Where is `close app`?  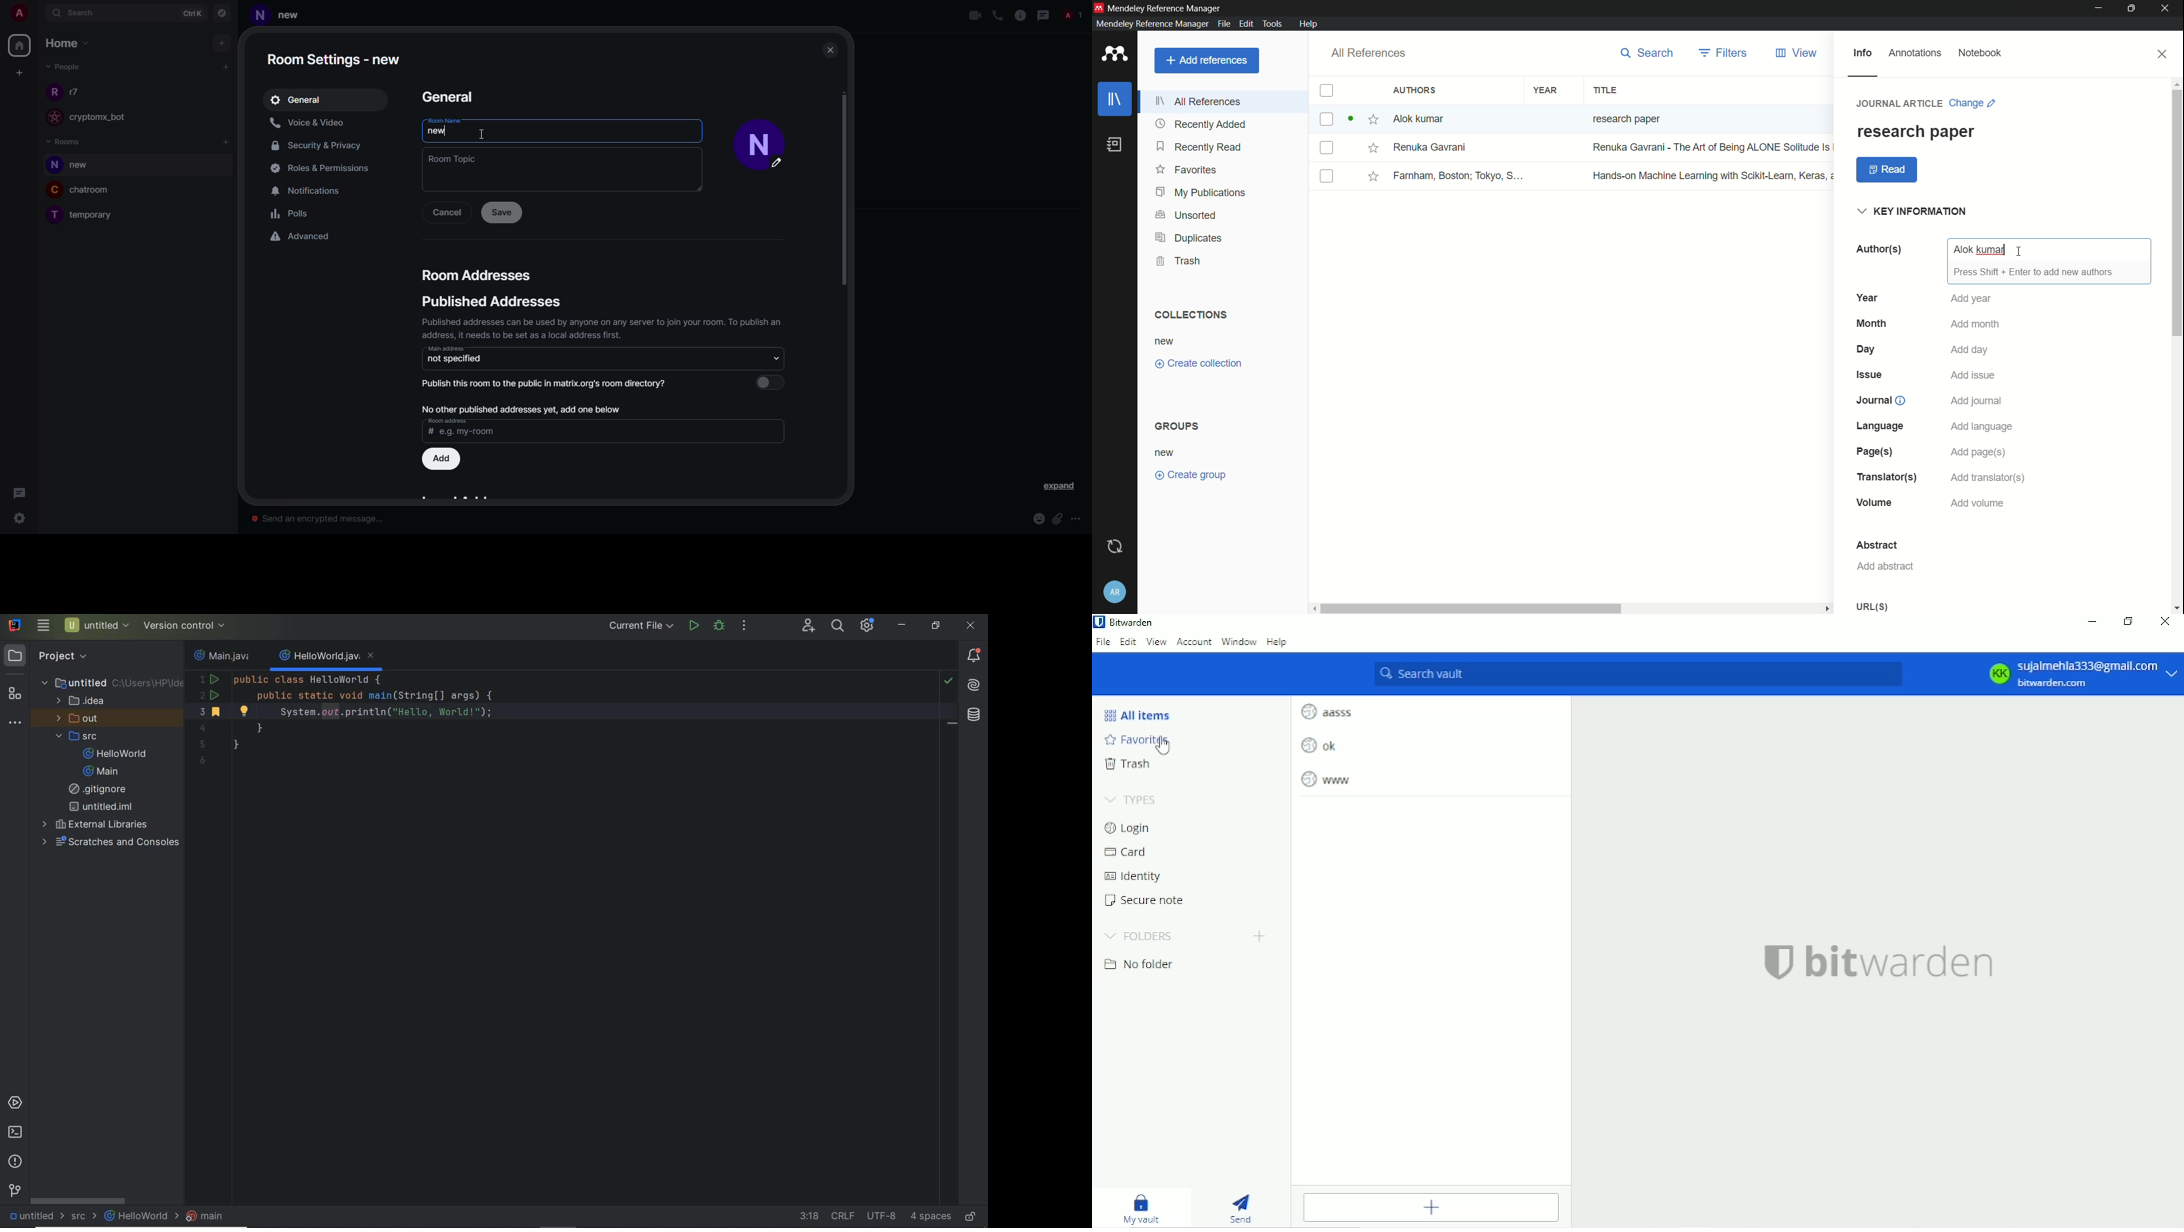 close app is located at coordinates (2168, 9).